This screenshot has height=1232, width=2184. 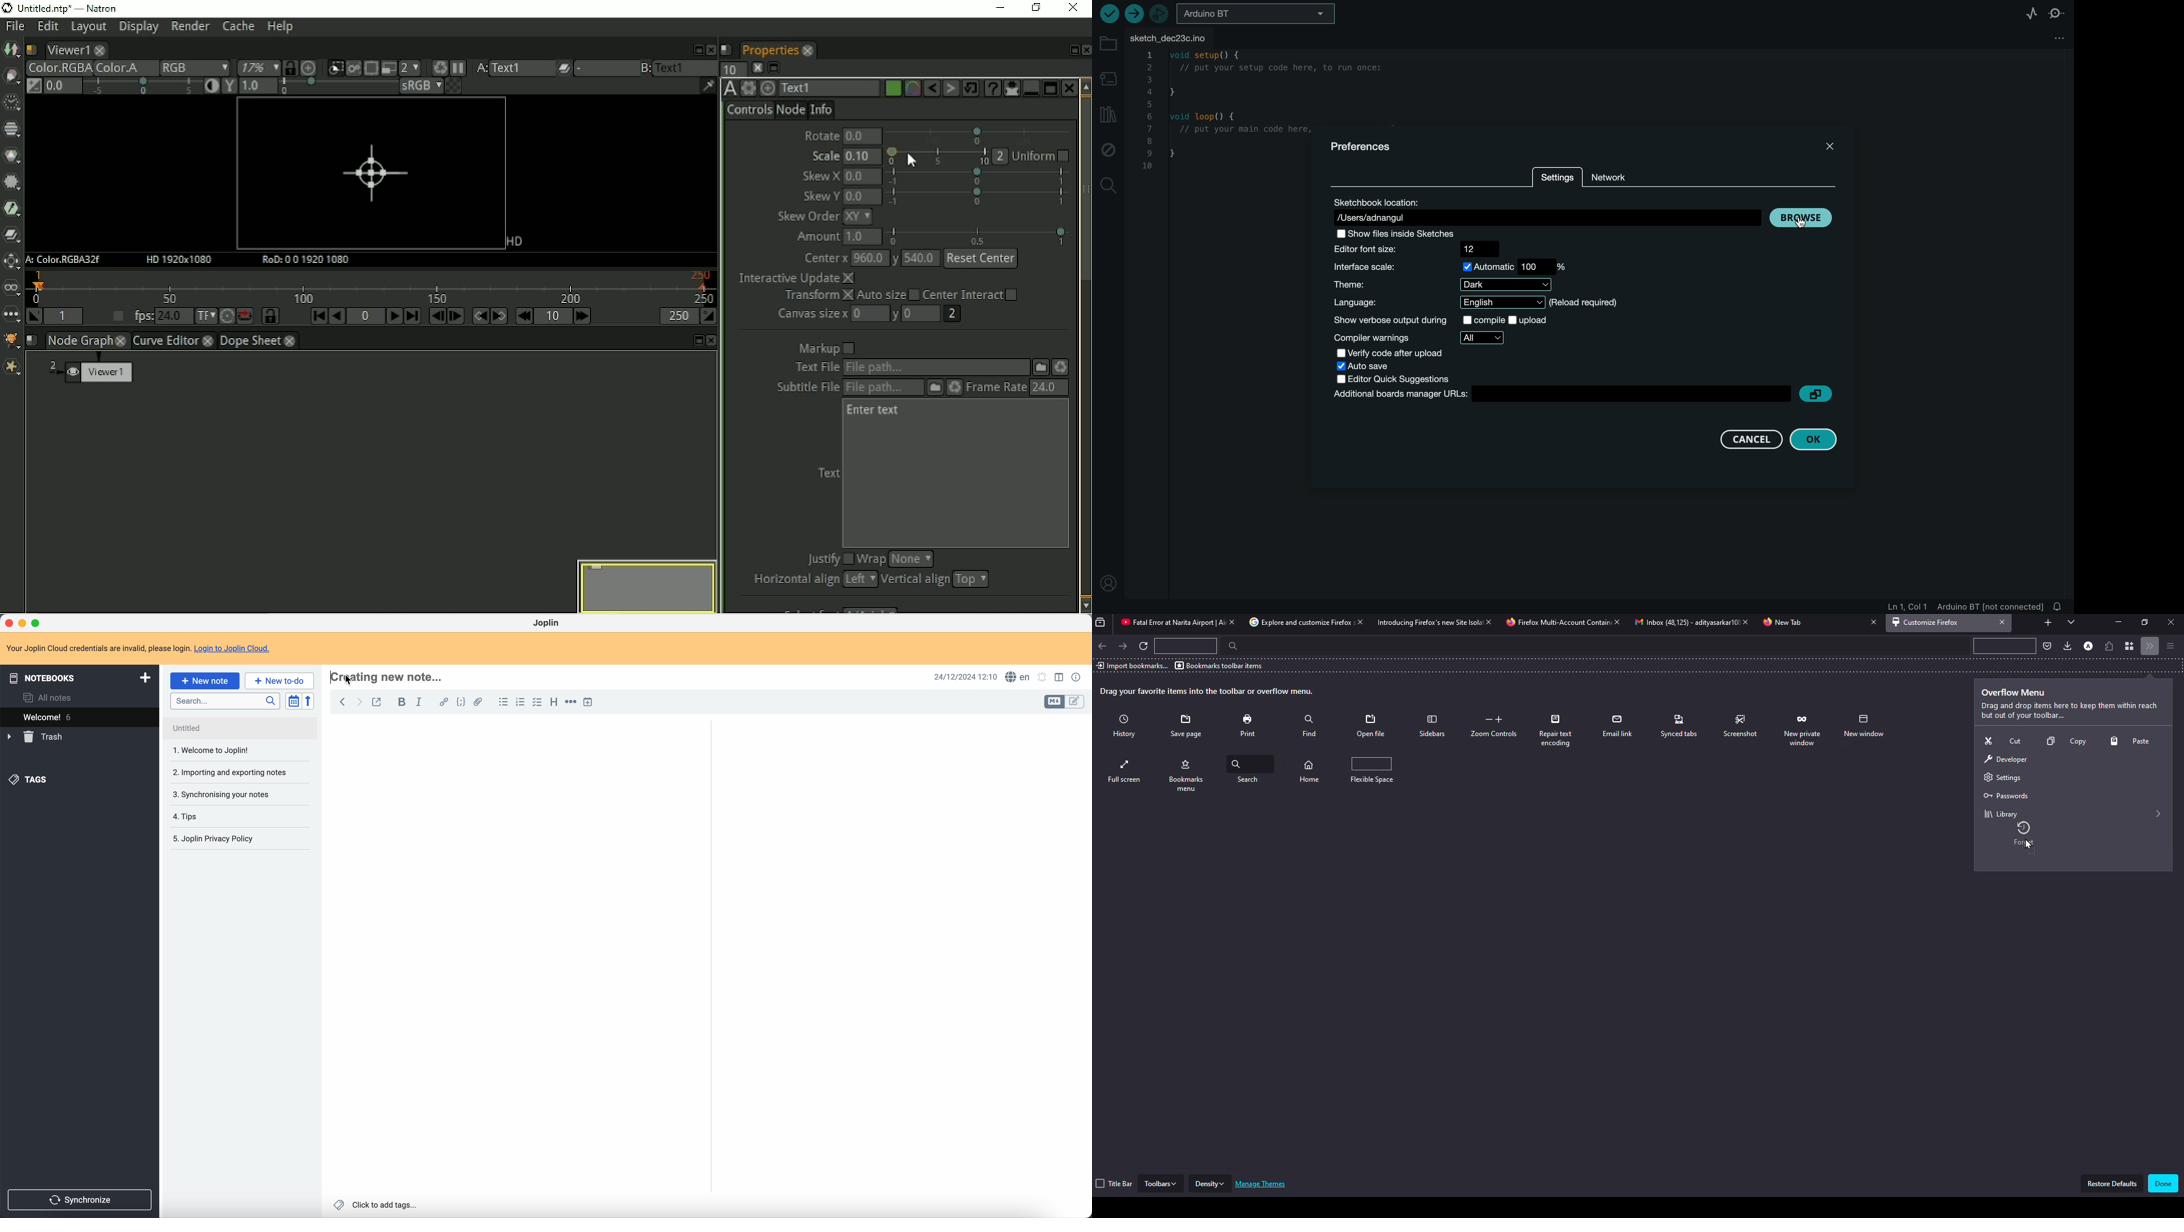 I want to click on toggle edit layout, so click(x=1060, y=677).